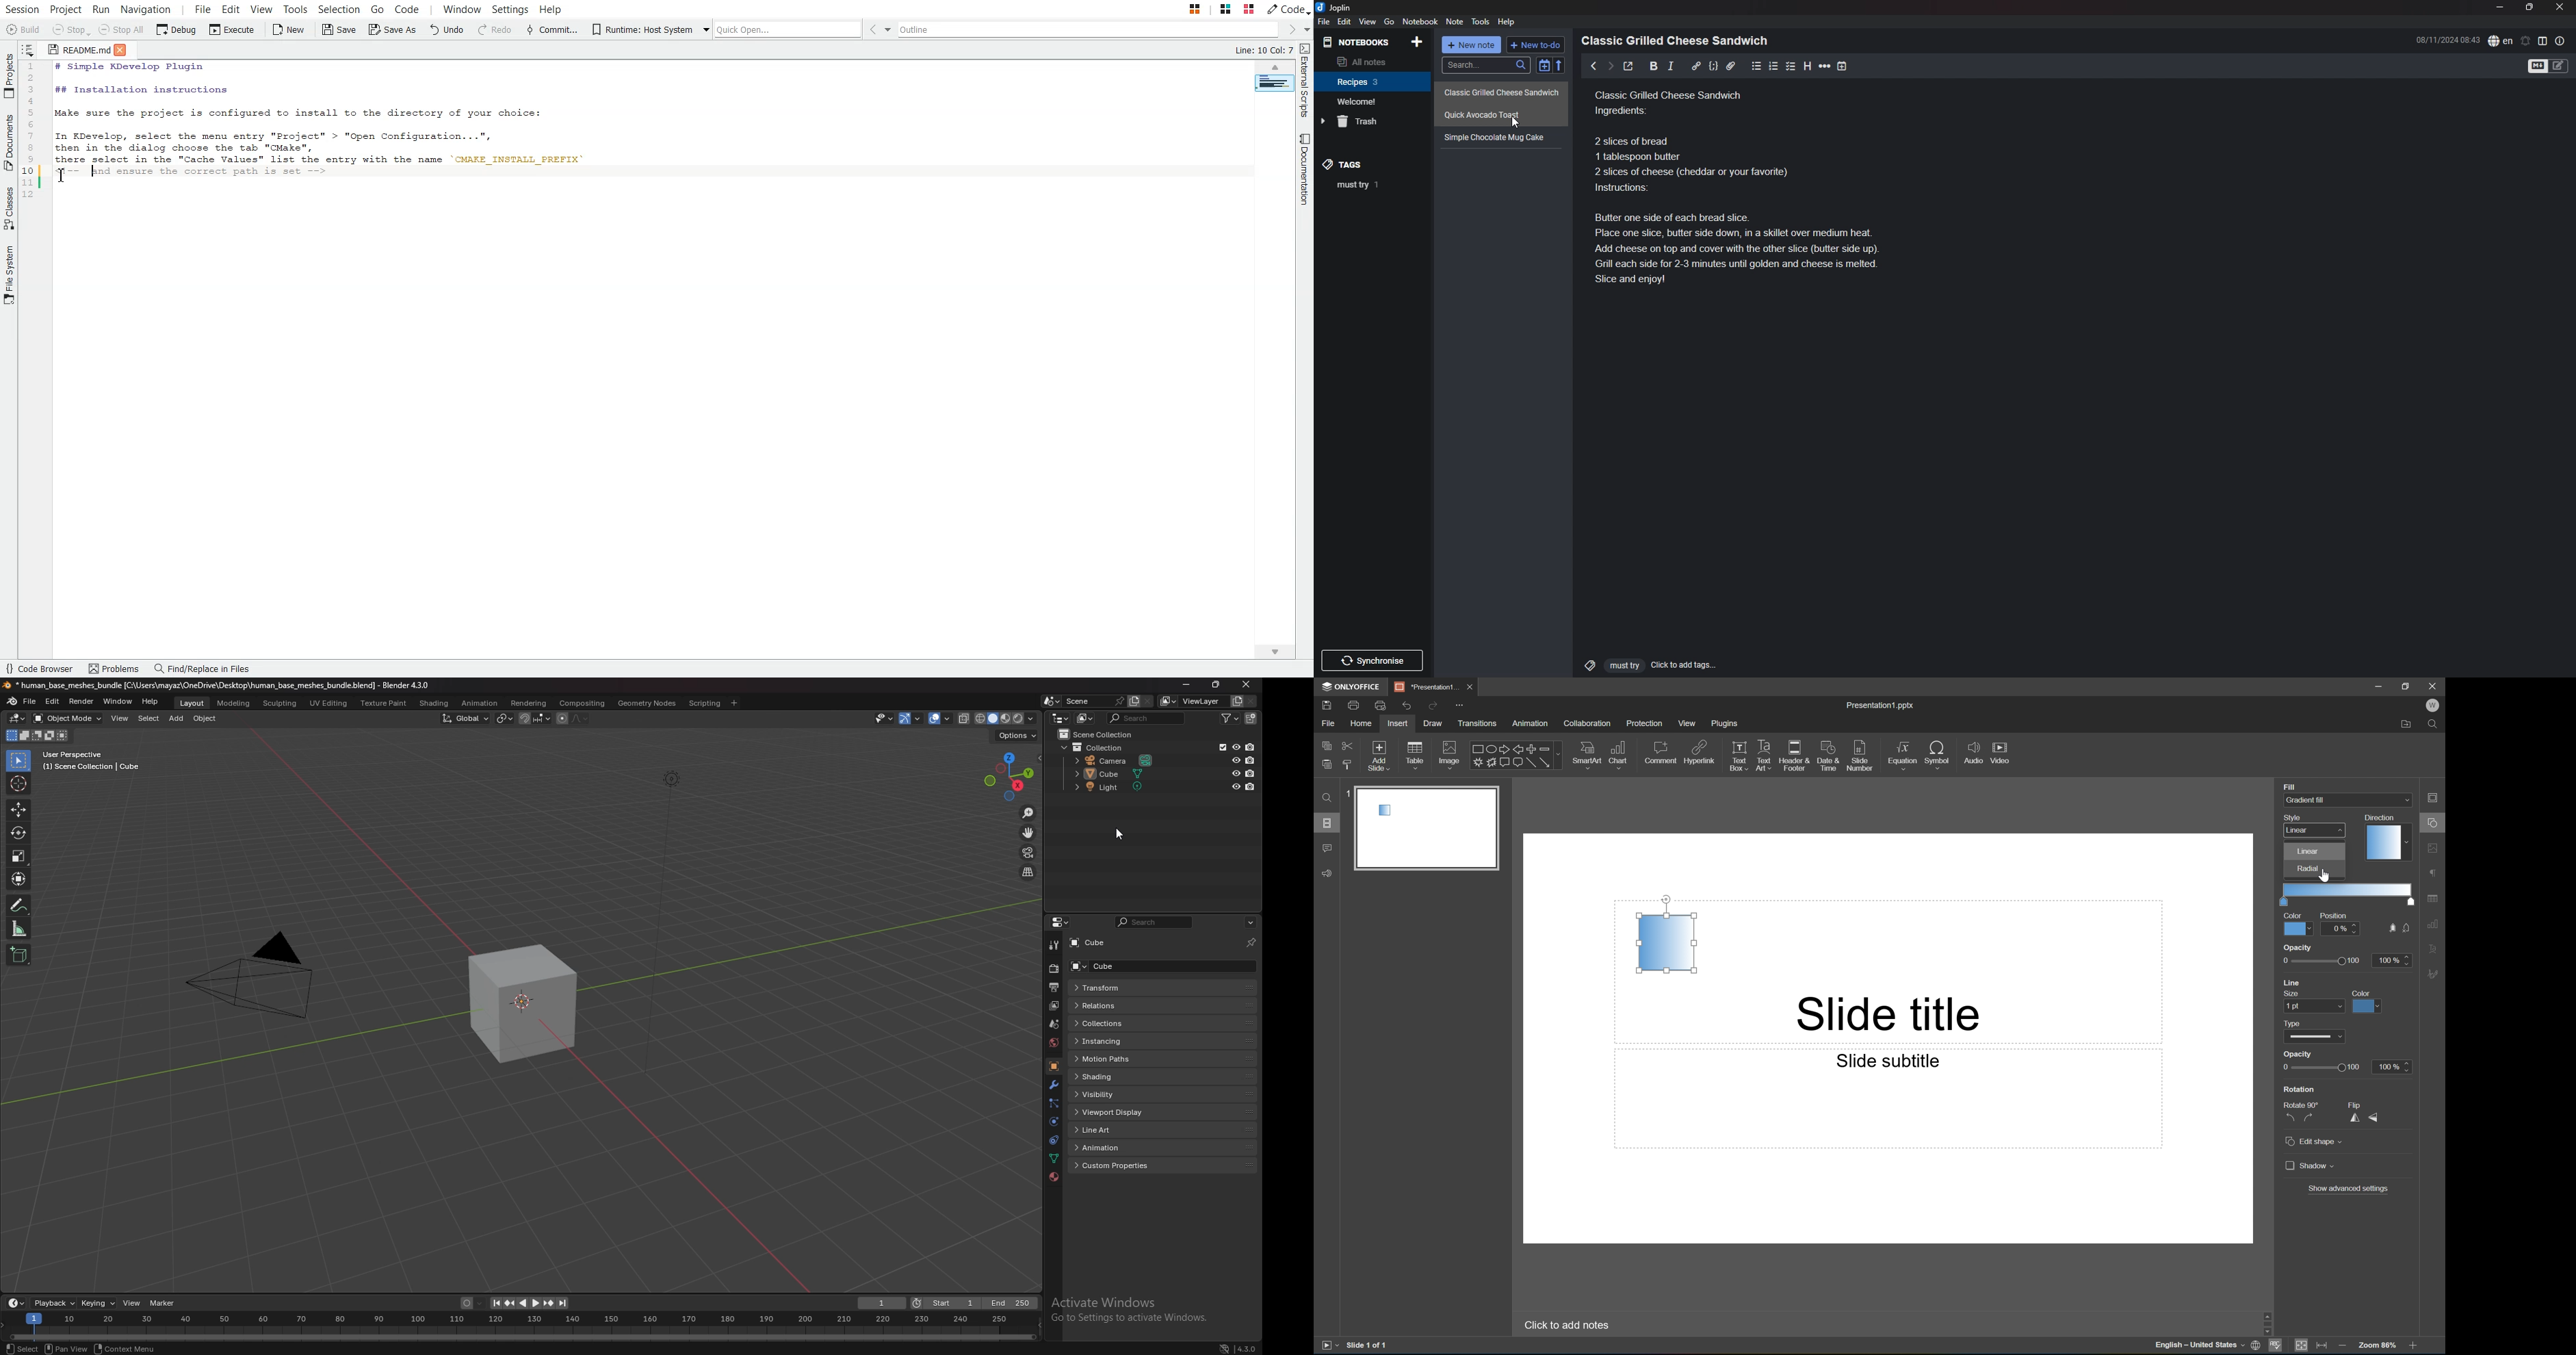 The width and height of the screenshot is (2576, 1372). What do you see at coordinates (1486, 65) in the screenshot?
I see `search` at bounding box center [1486, 65].